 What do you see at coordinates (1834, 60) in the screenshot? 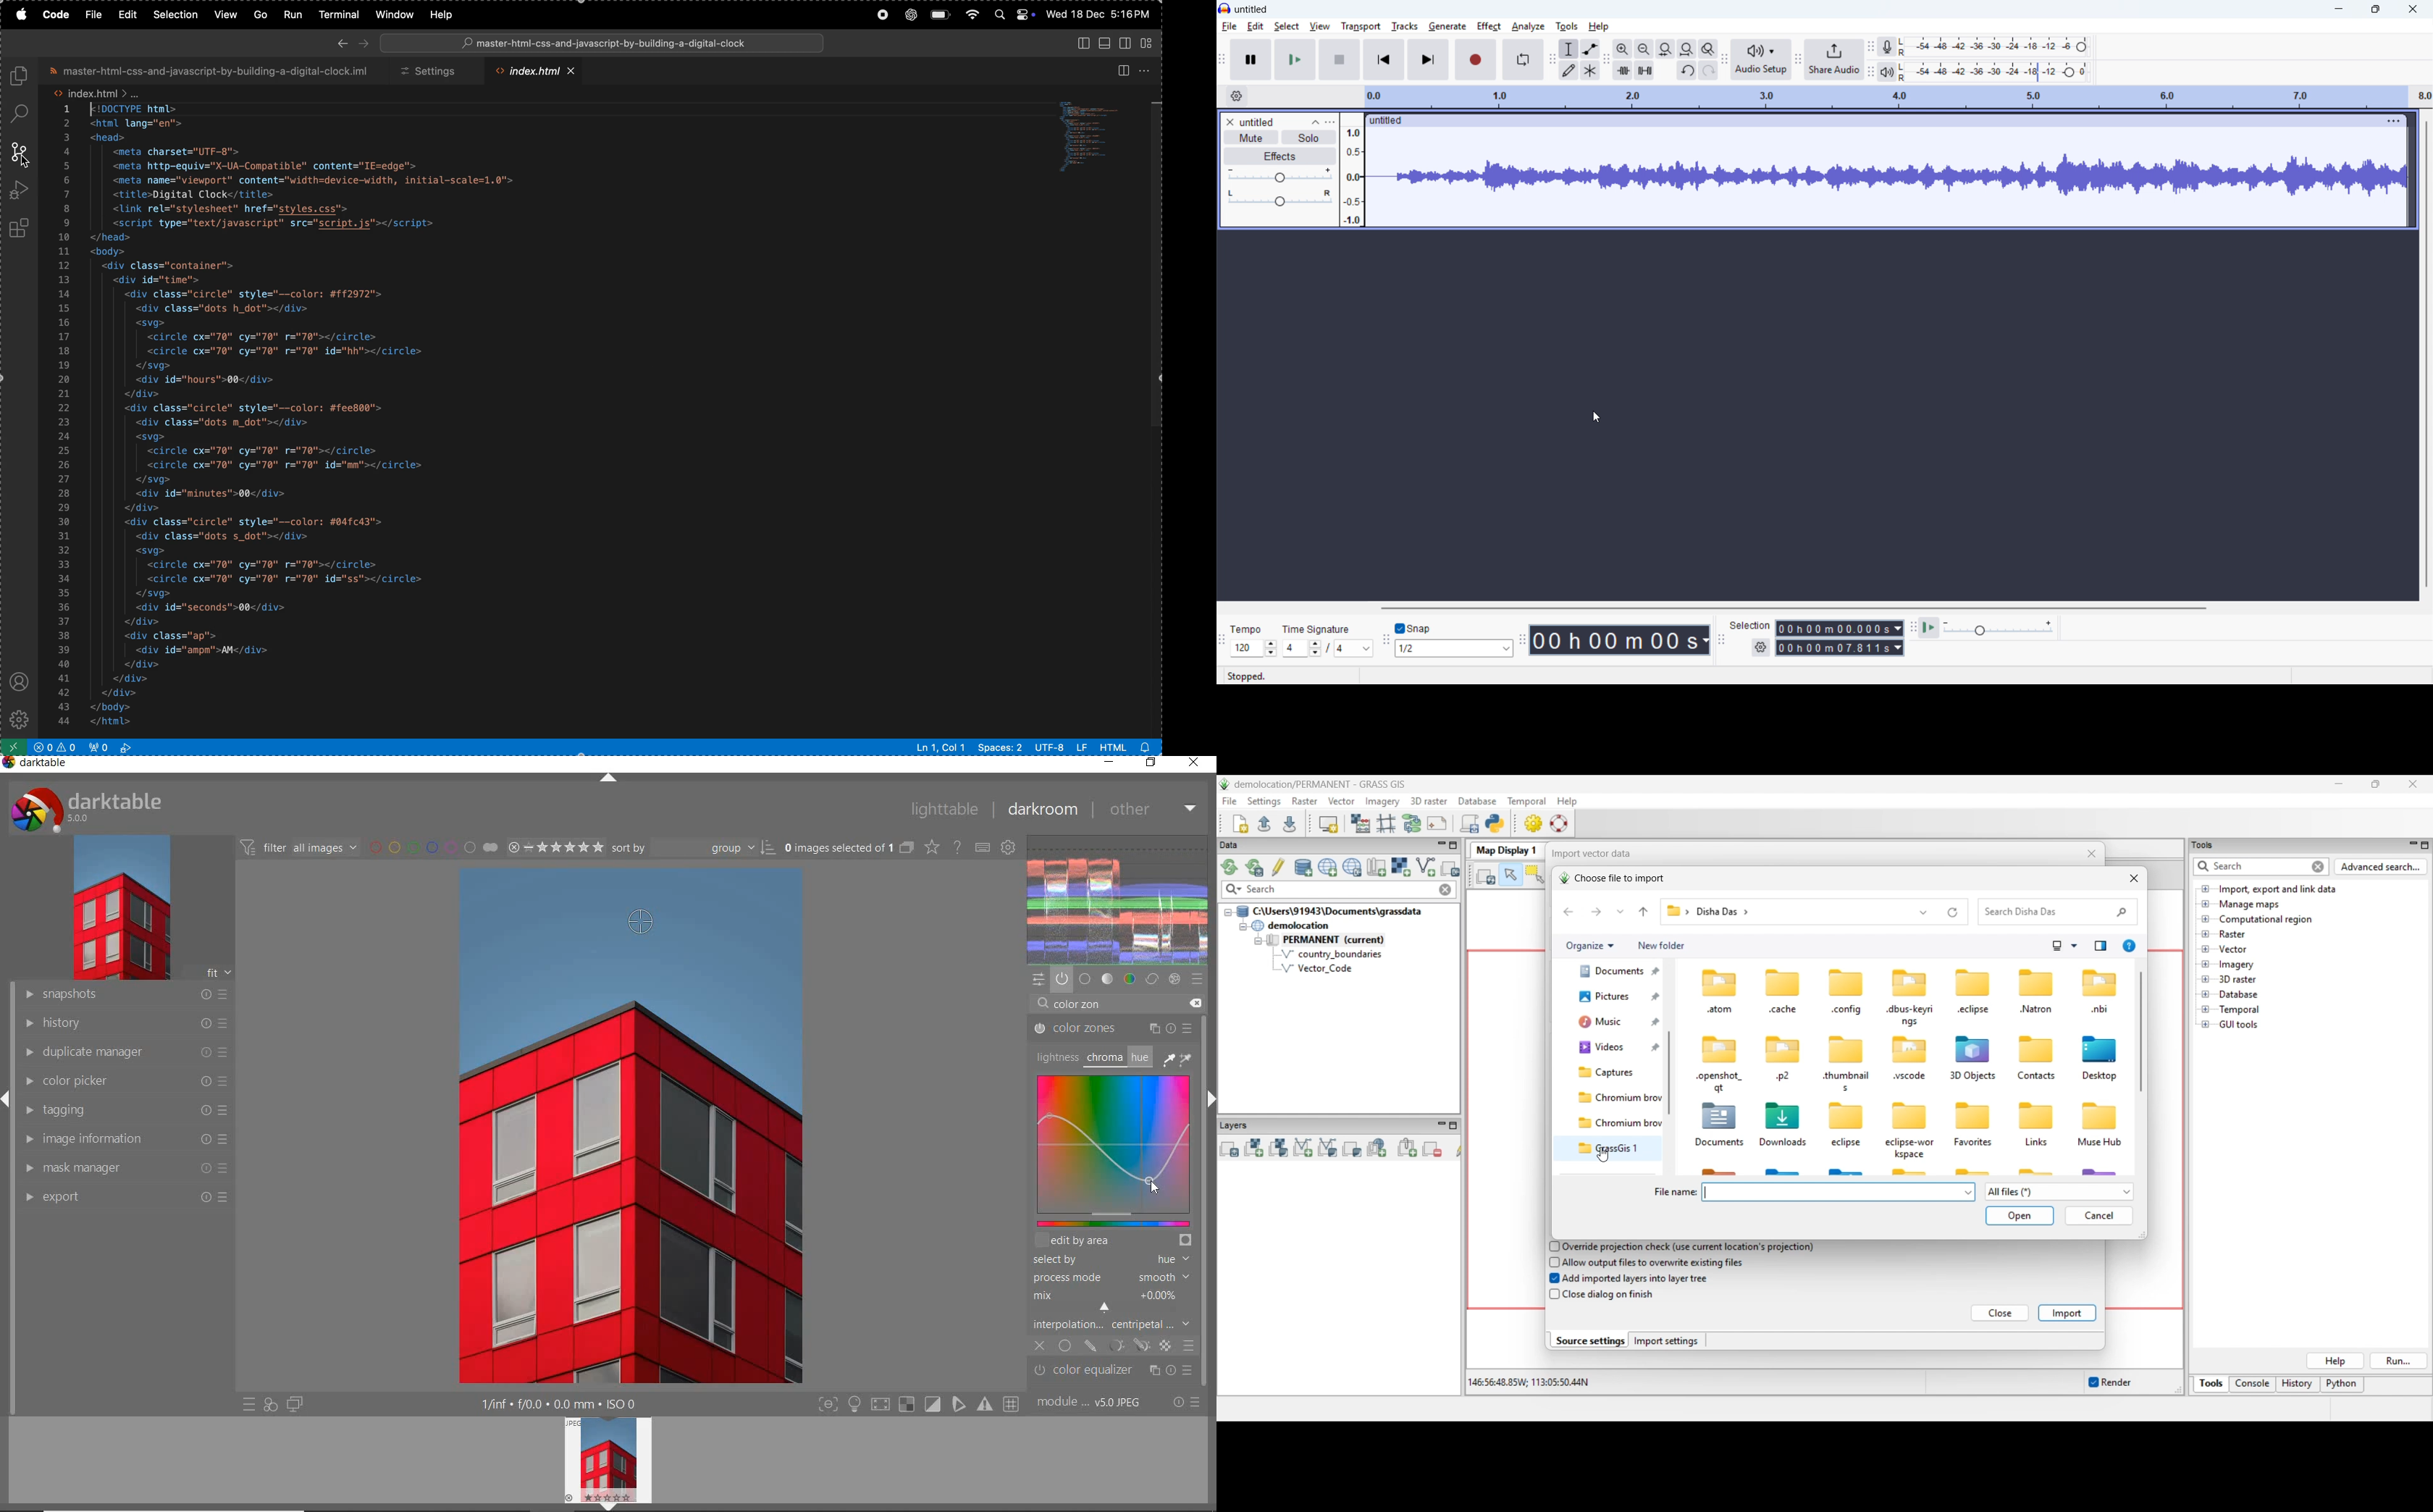
I see `share audio` at bounding box center [1834, 60].